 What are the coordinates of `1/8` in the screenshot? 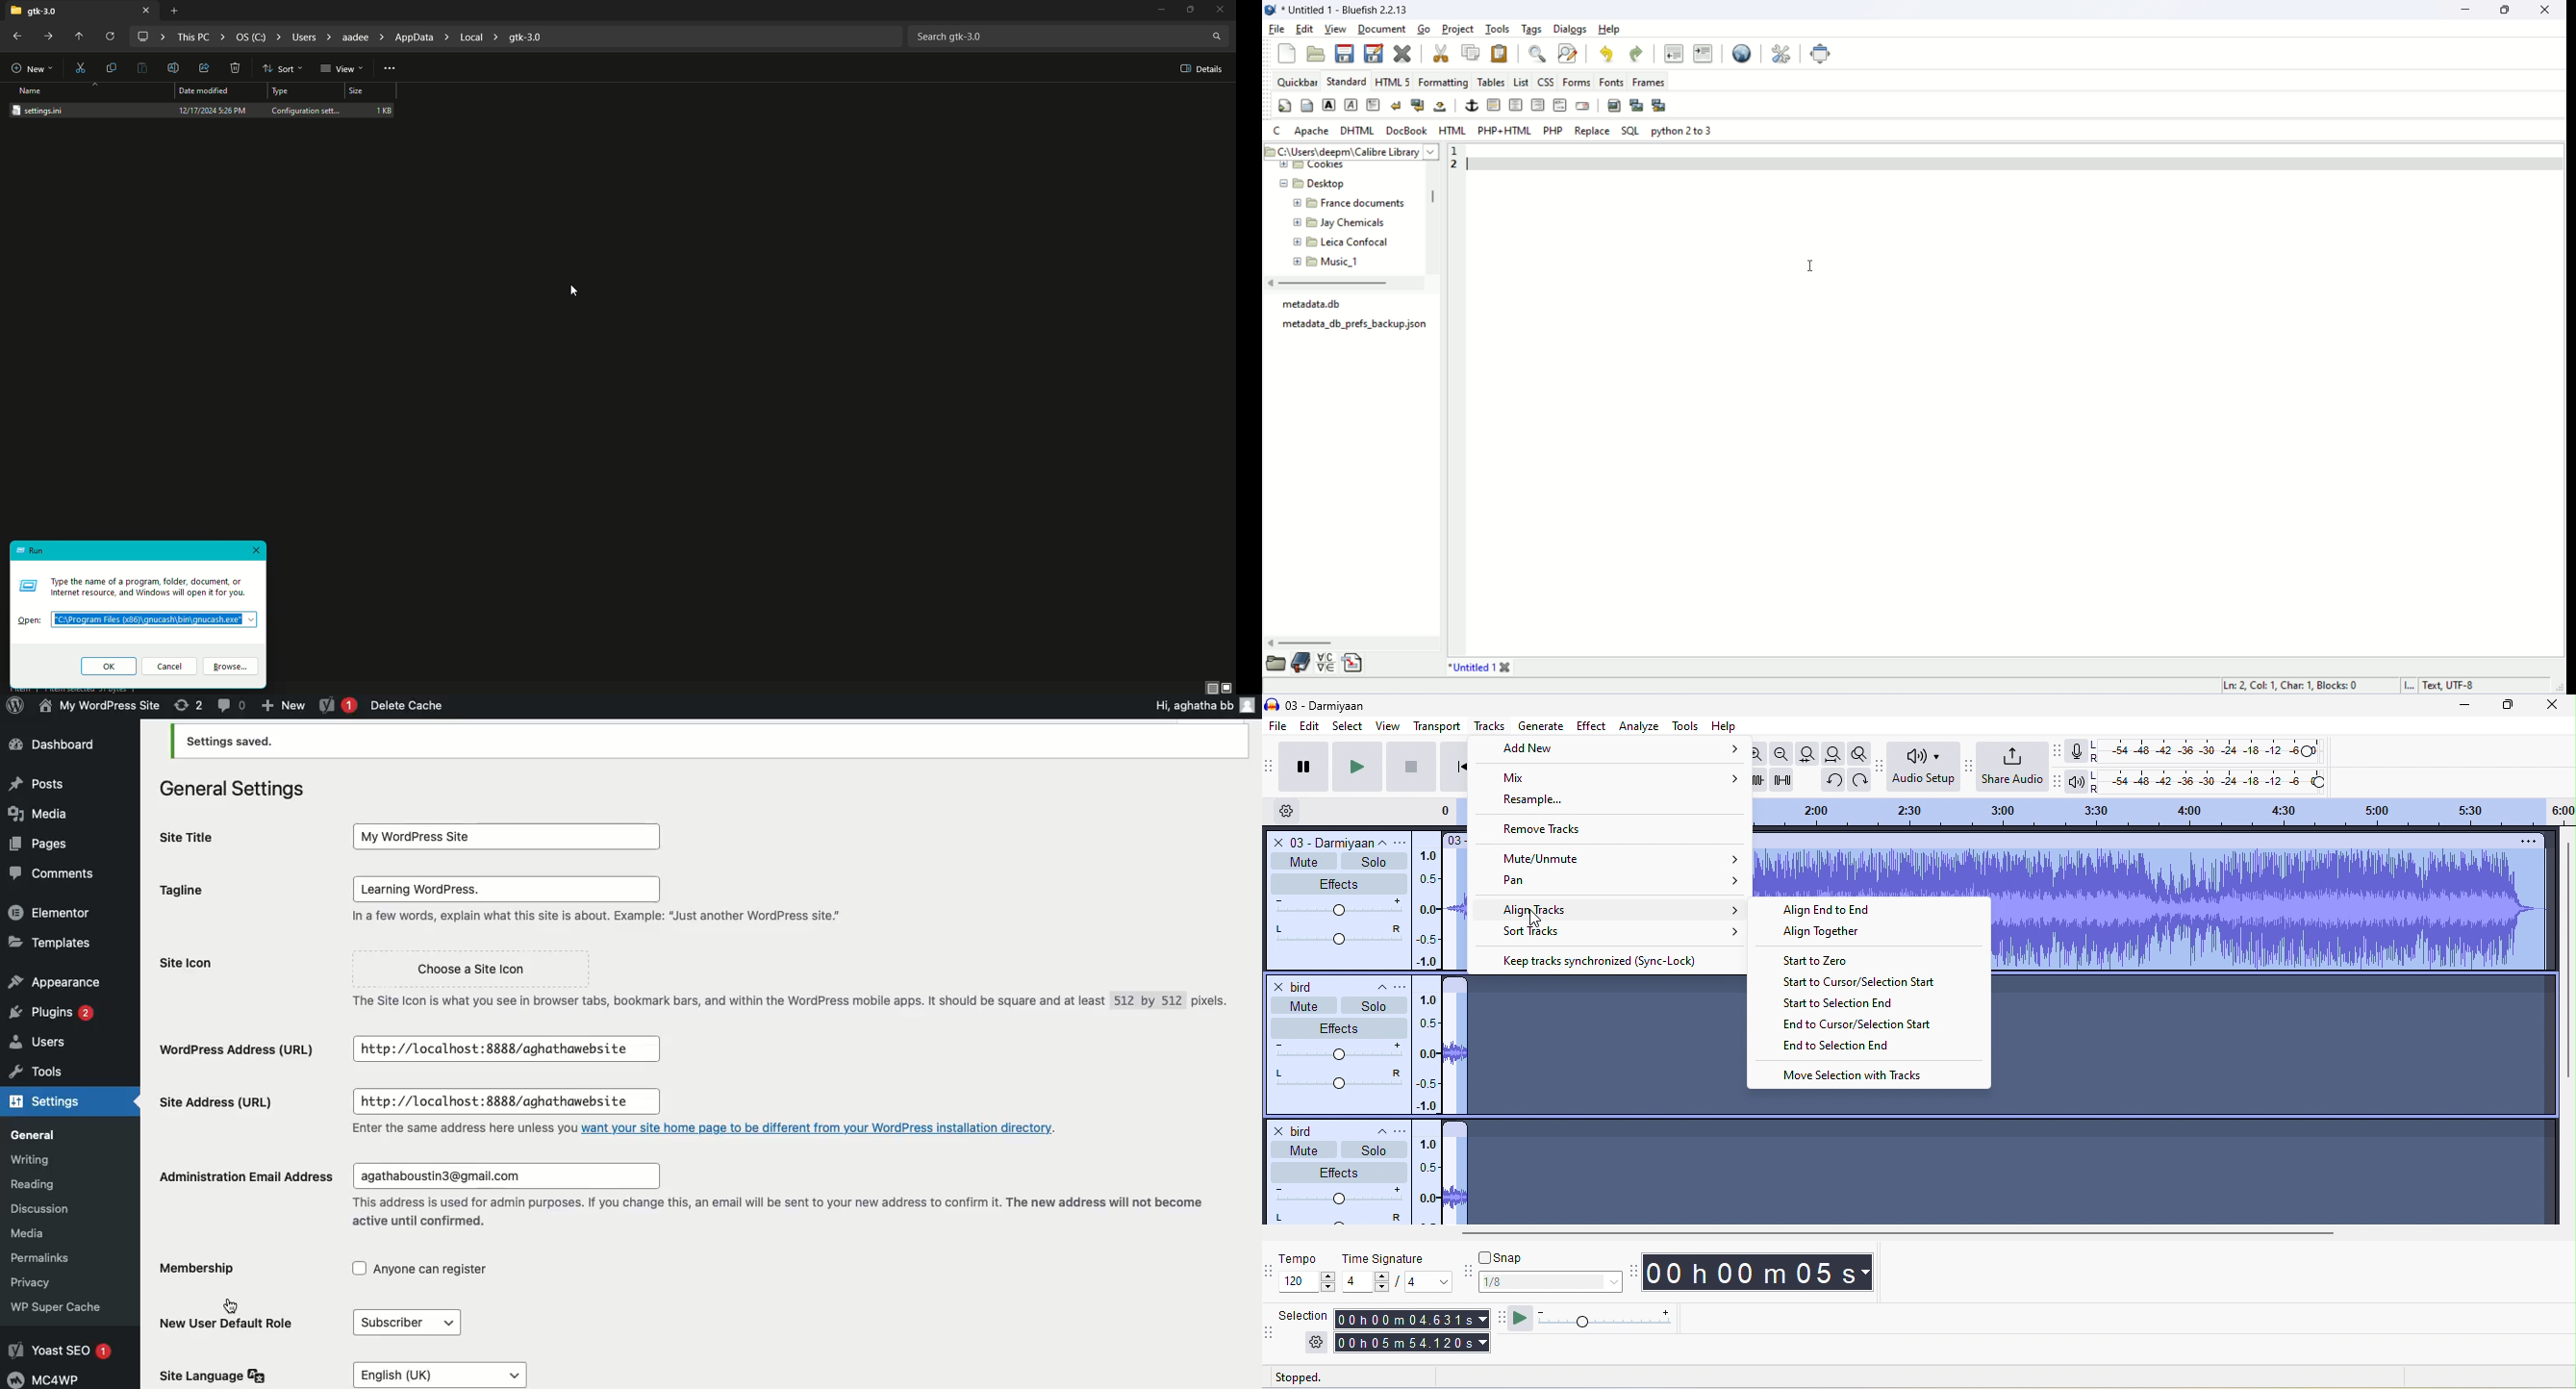 It's located at (1548, 1283).